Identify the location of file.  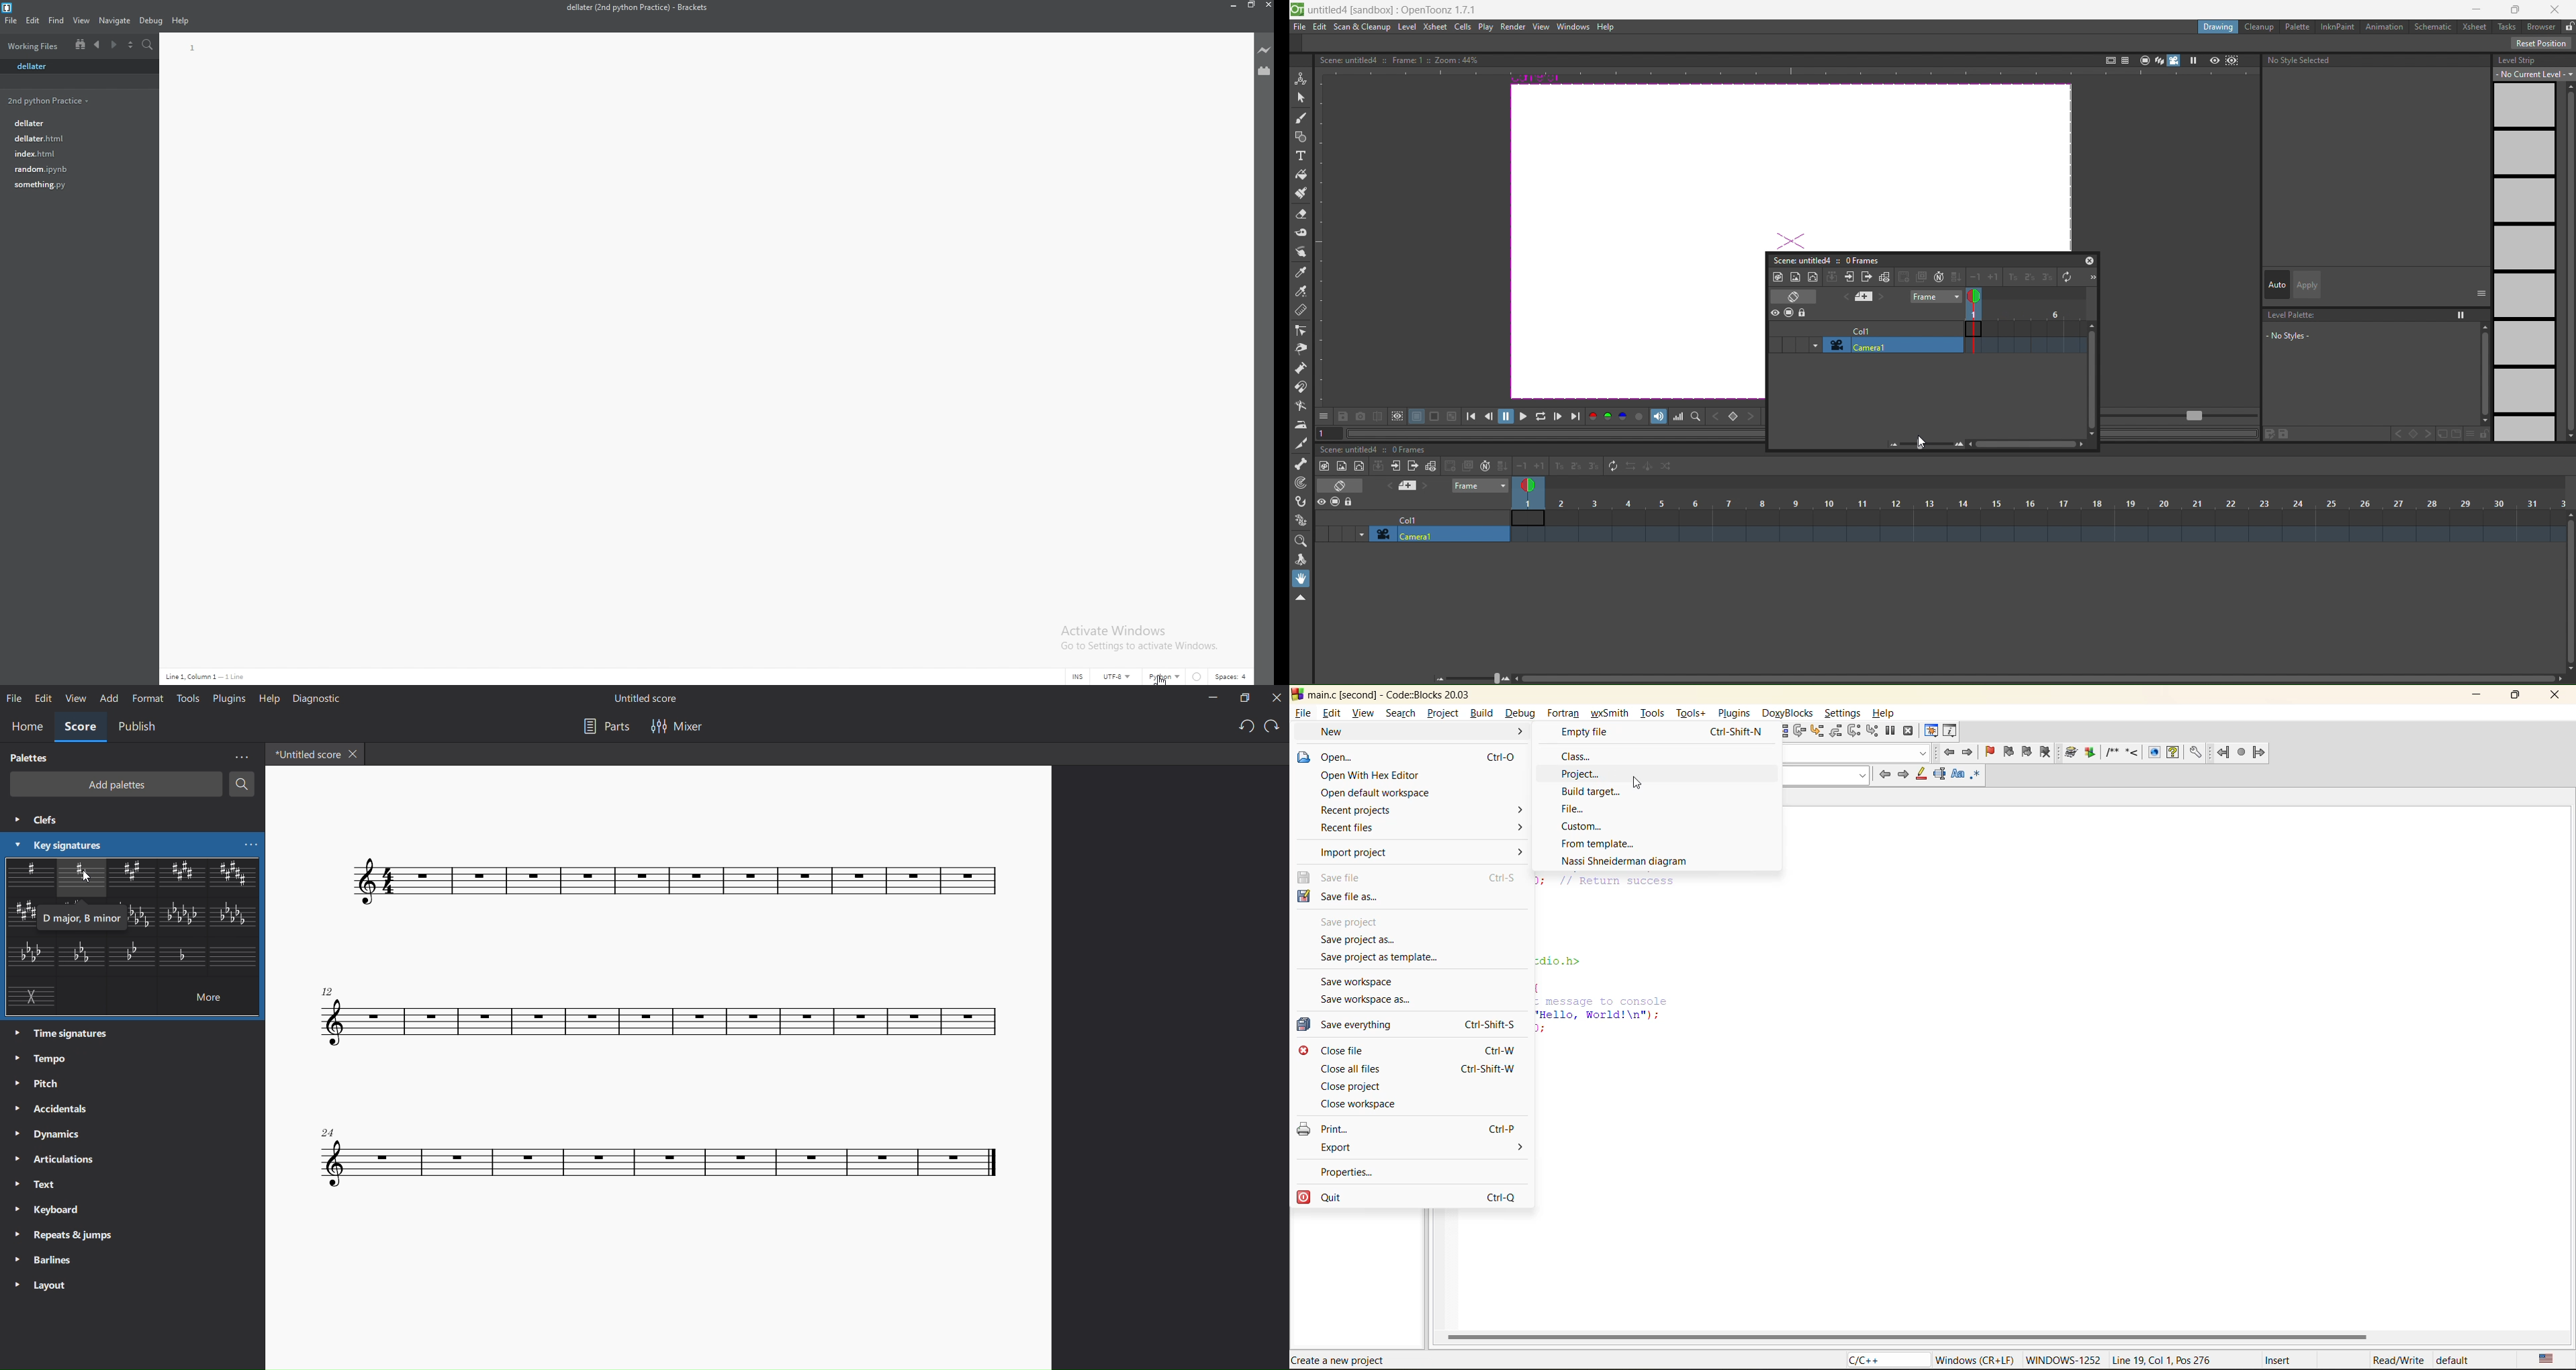
(75, 121).